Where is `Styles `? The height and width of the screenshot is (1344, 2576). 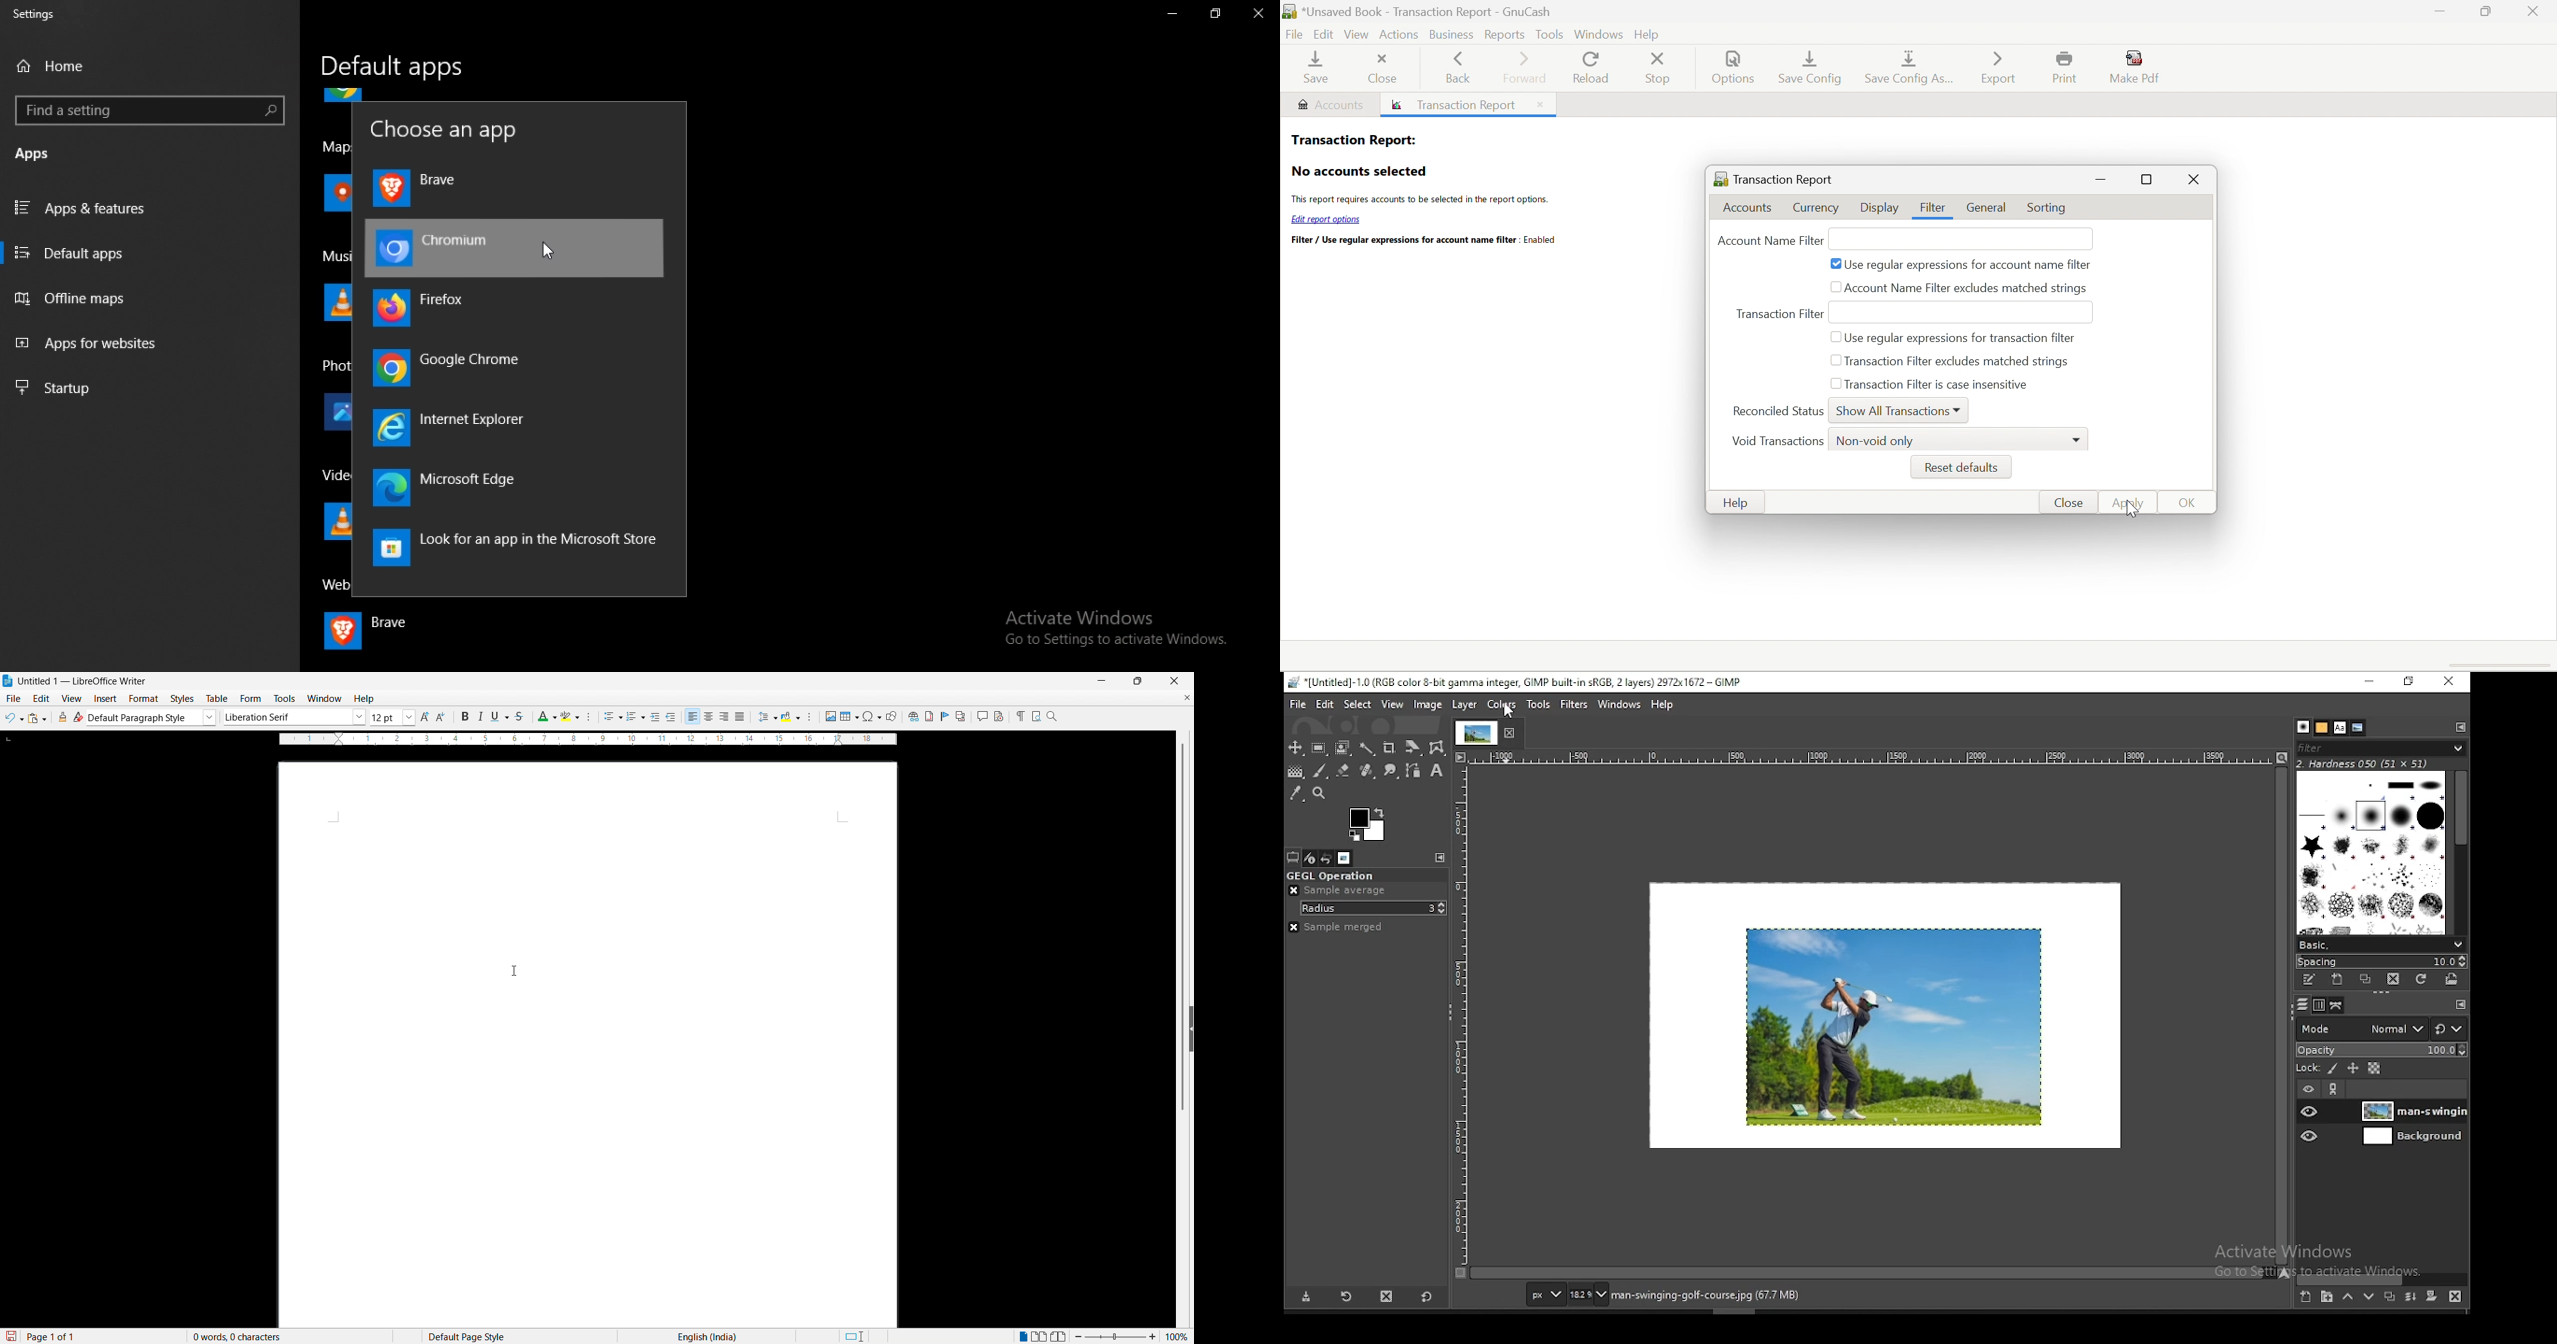 Styles  is located at coordinates (184, 699).